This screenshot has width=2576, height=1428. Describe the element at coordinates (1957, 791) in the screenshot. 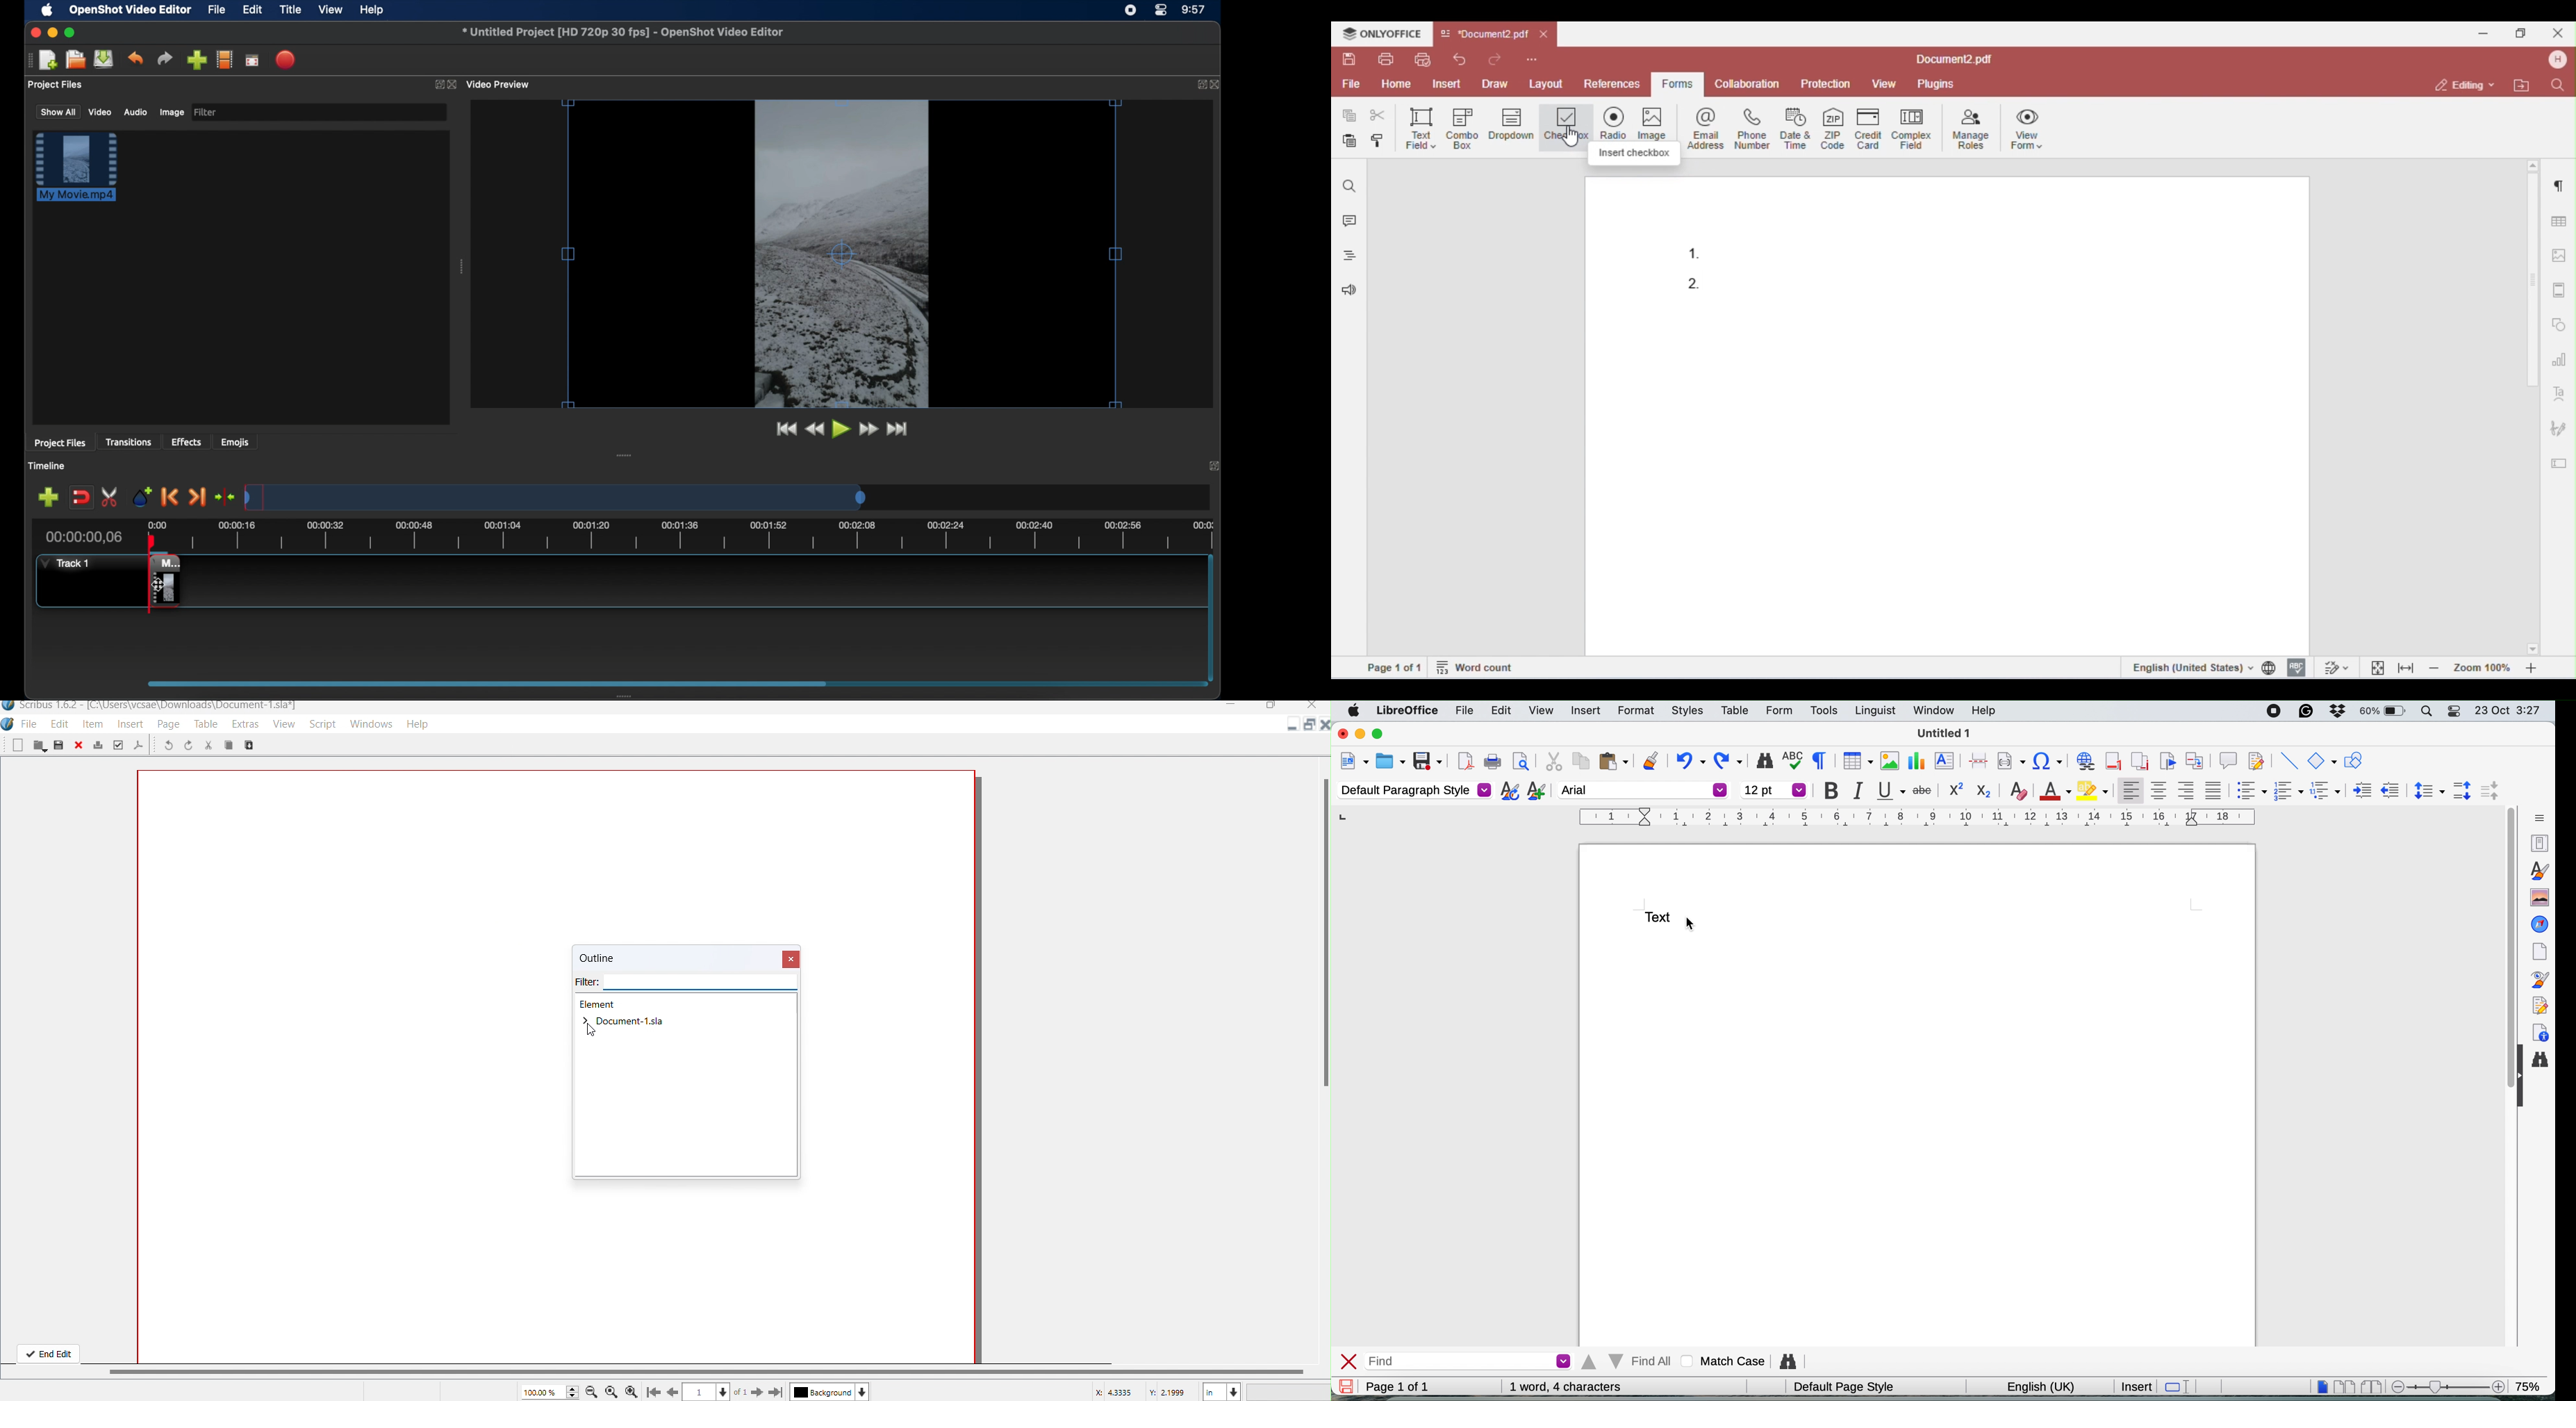

I see `superscrpit` at that location.